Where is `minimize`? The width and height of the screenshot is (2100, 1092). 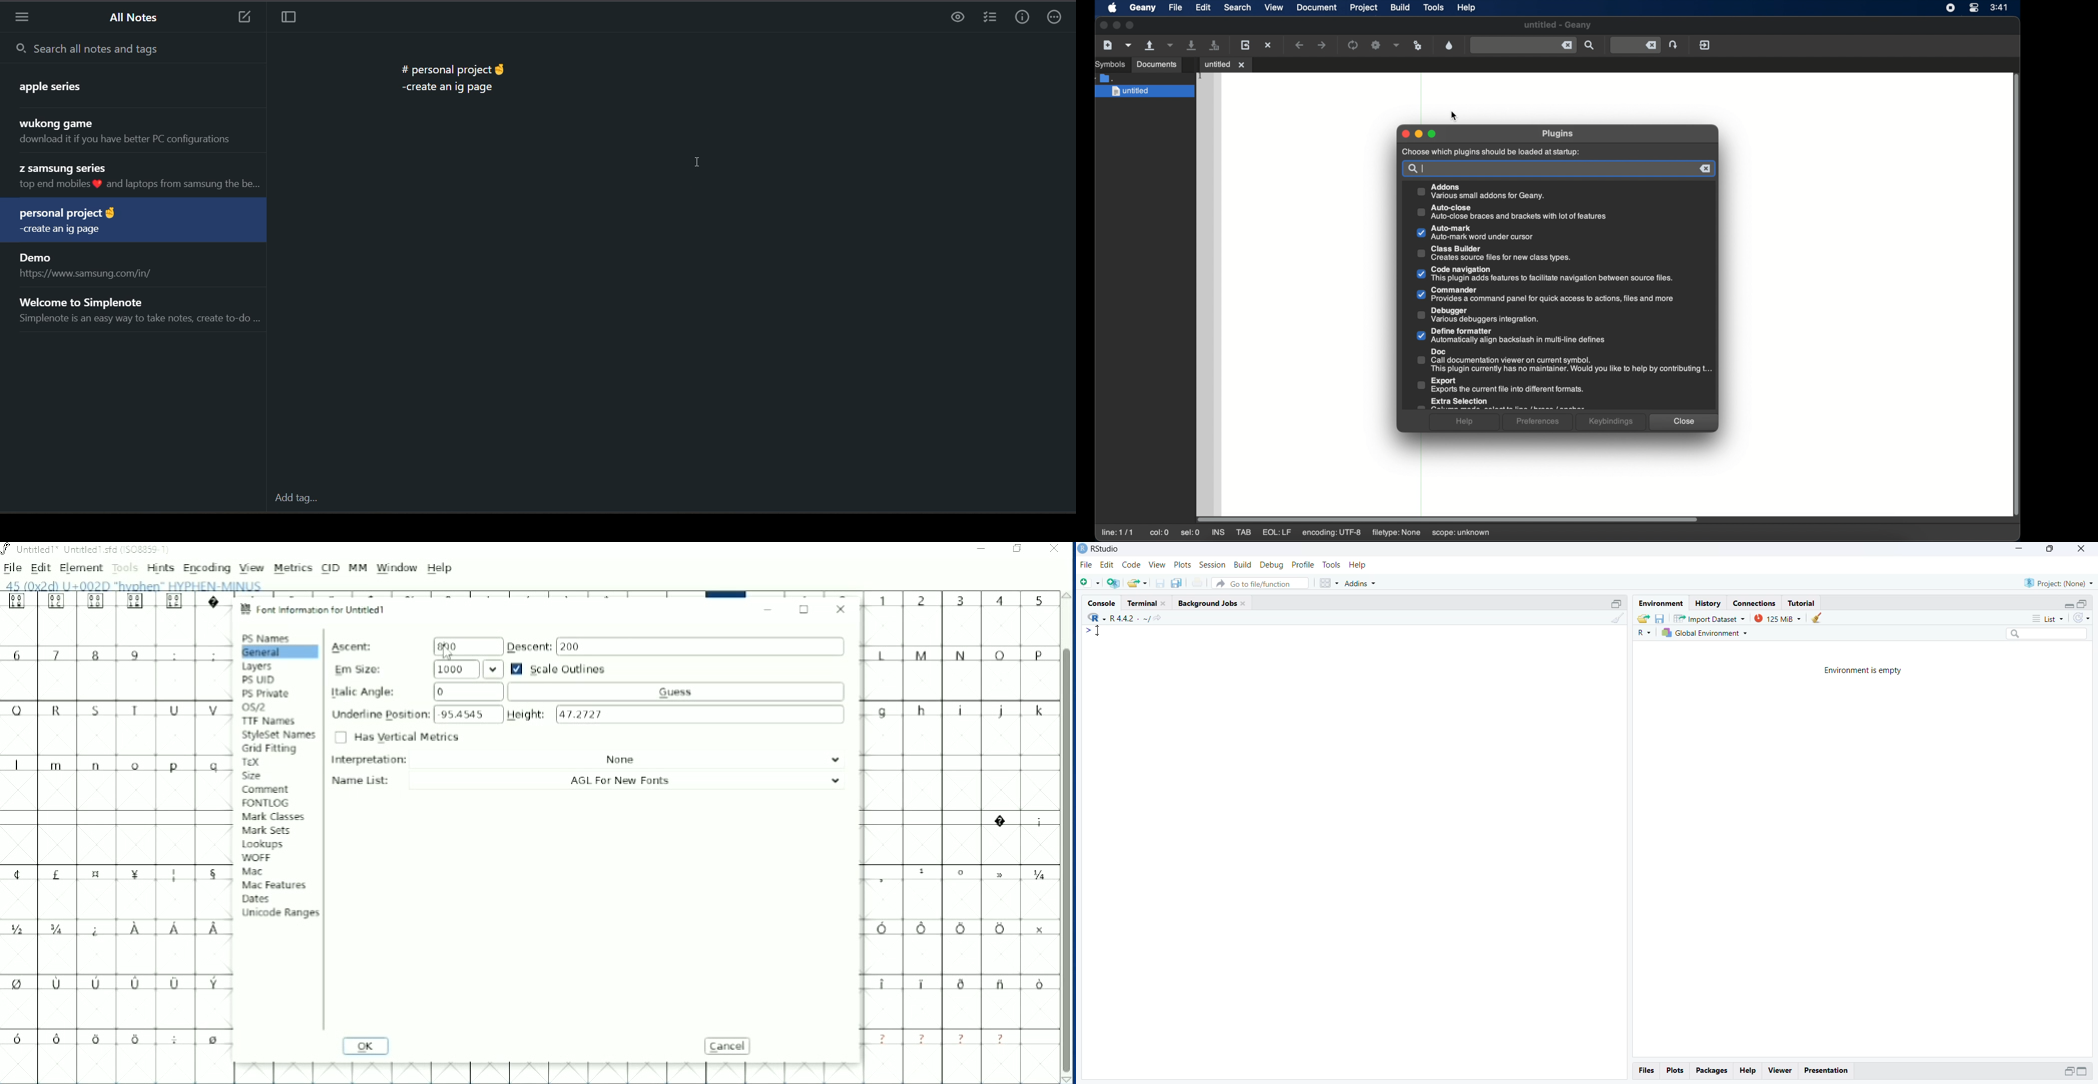 minimize is located at coordinates (1616, 603).